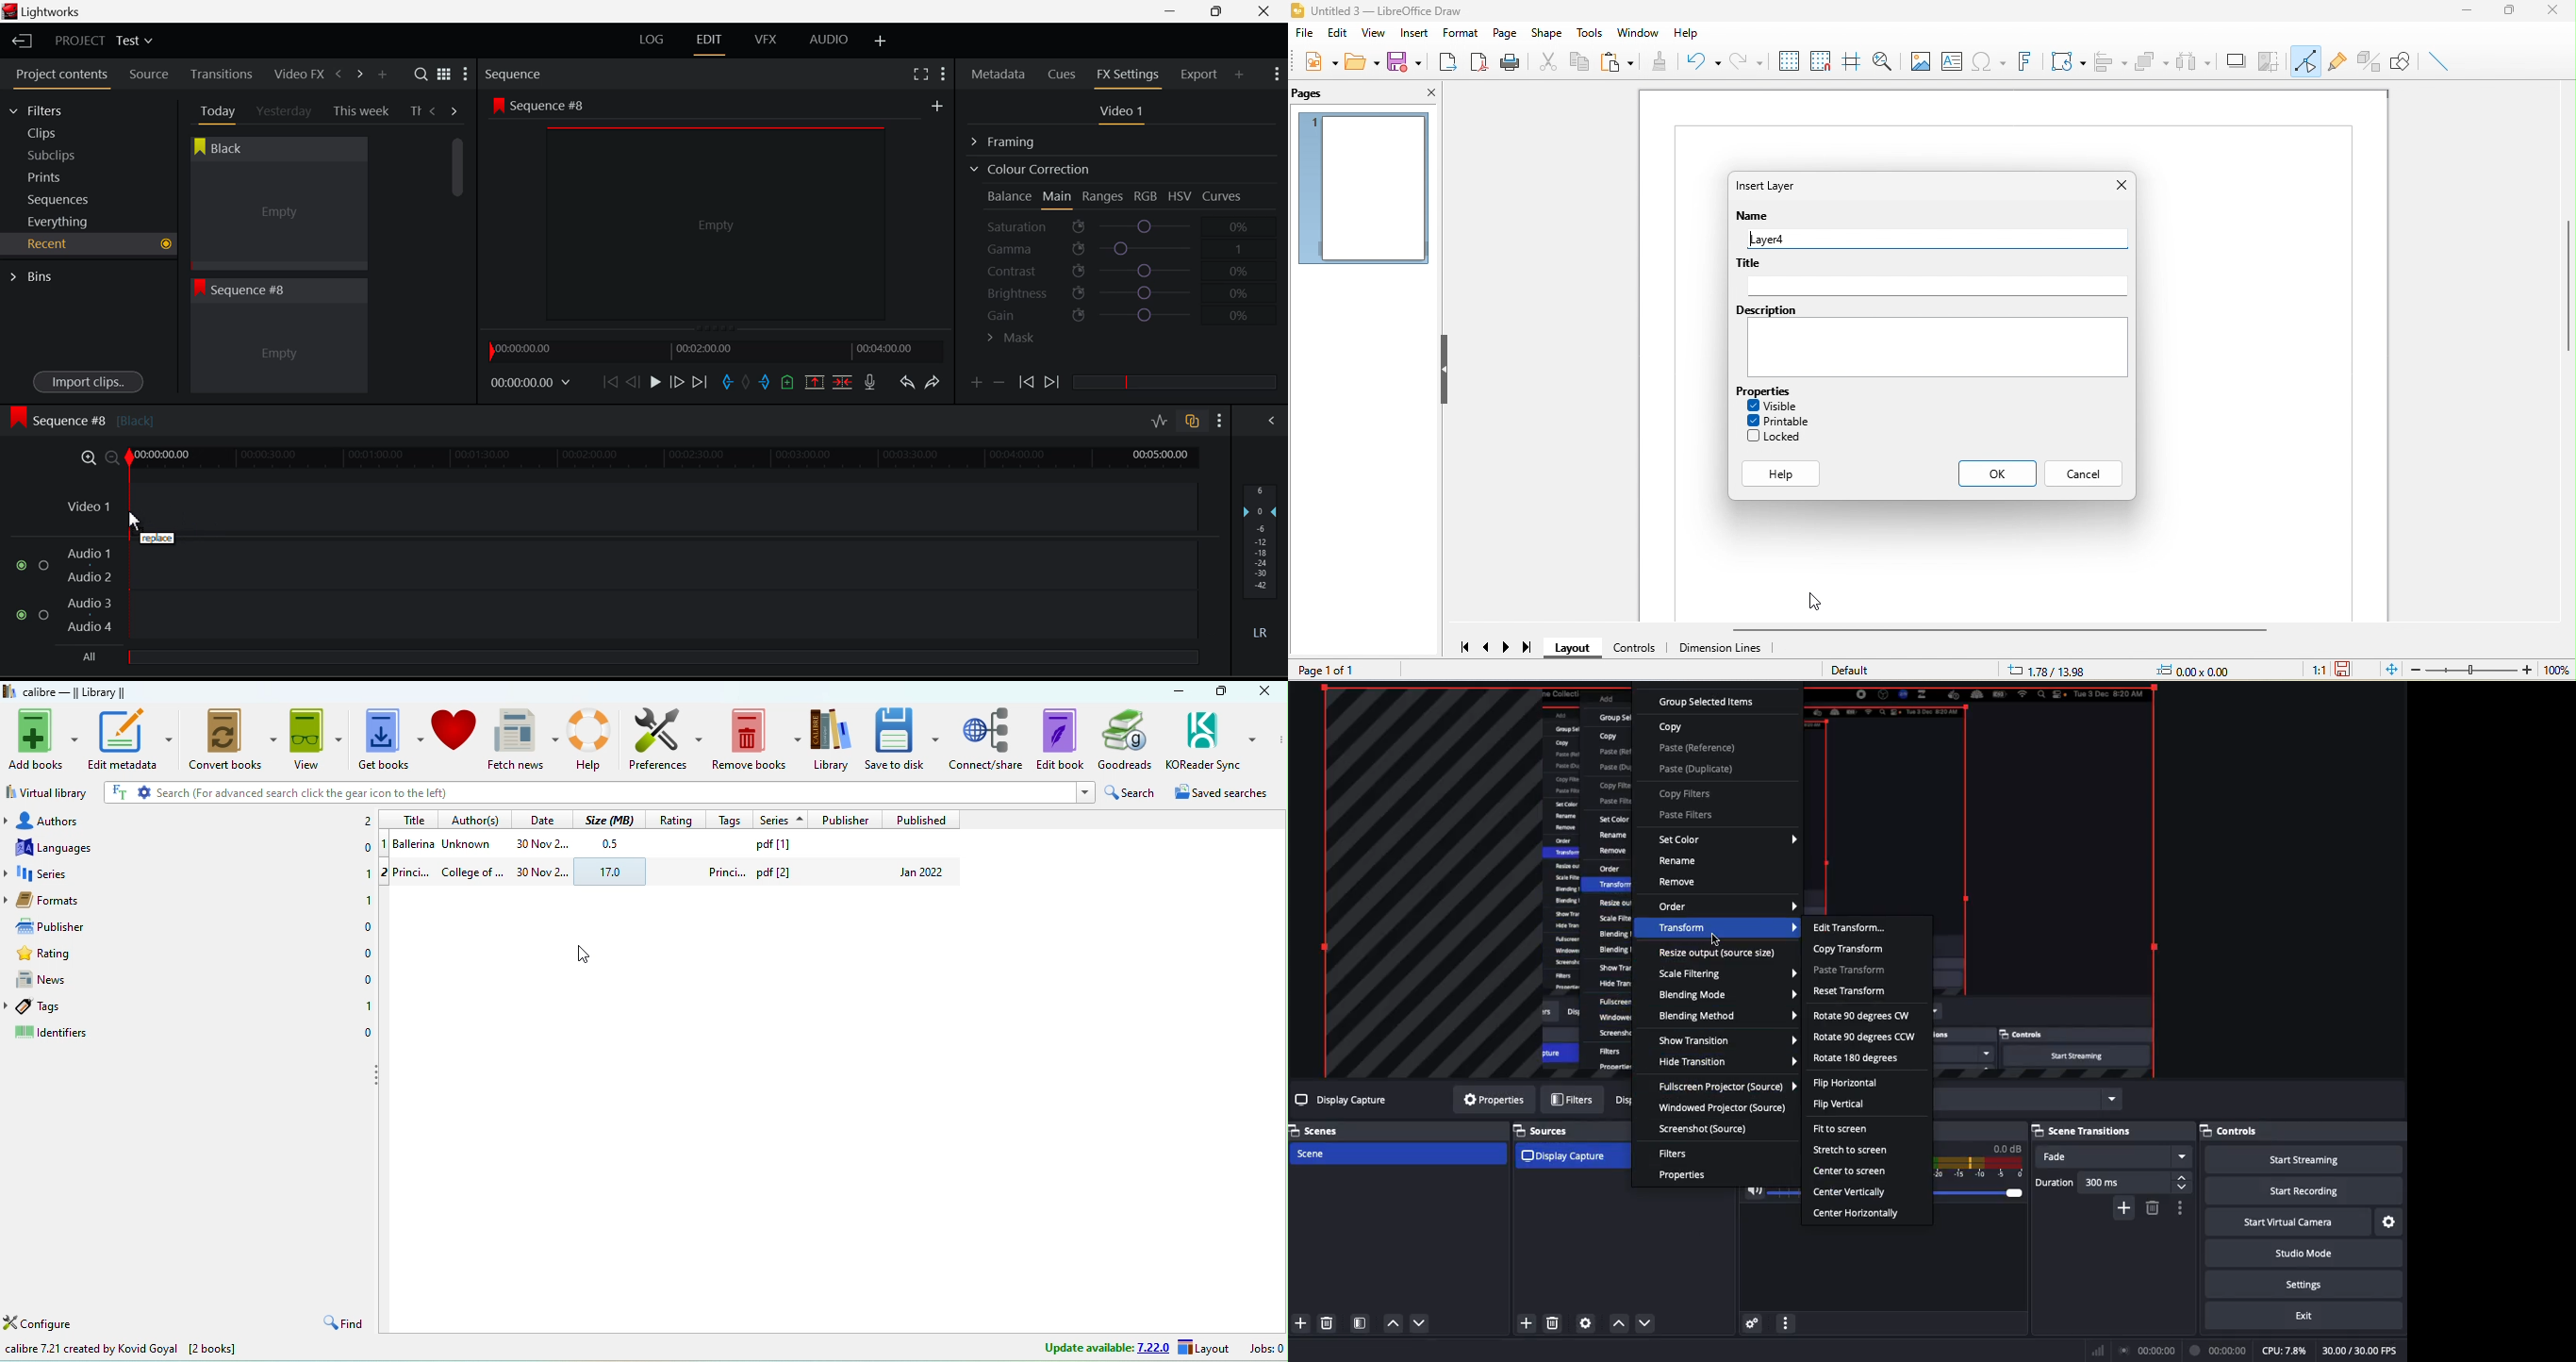  What do you see at coordinates (2288, 1224) in the screenshot?
I see `Start virtual camera` at bounding box center [2288, 1224].